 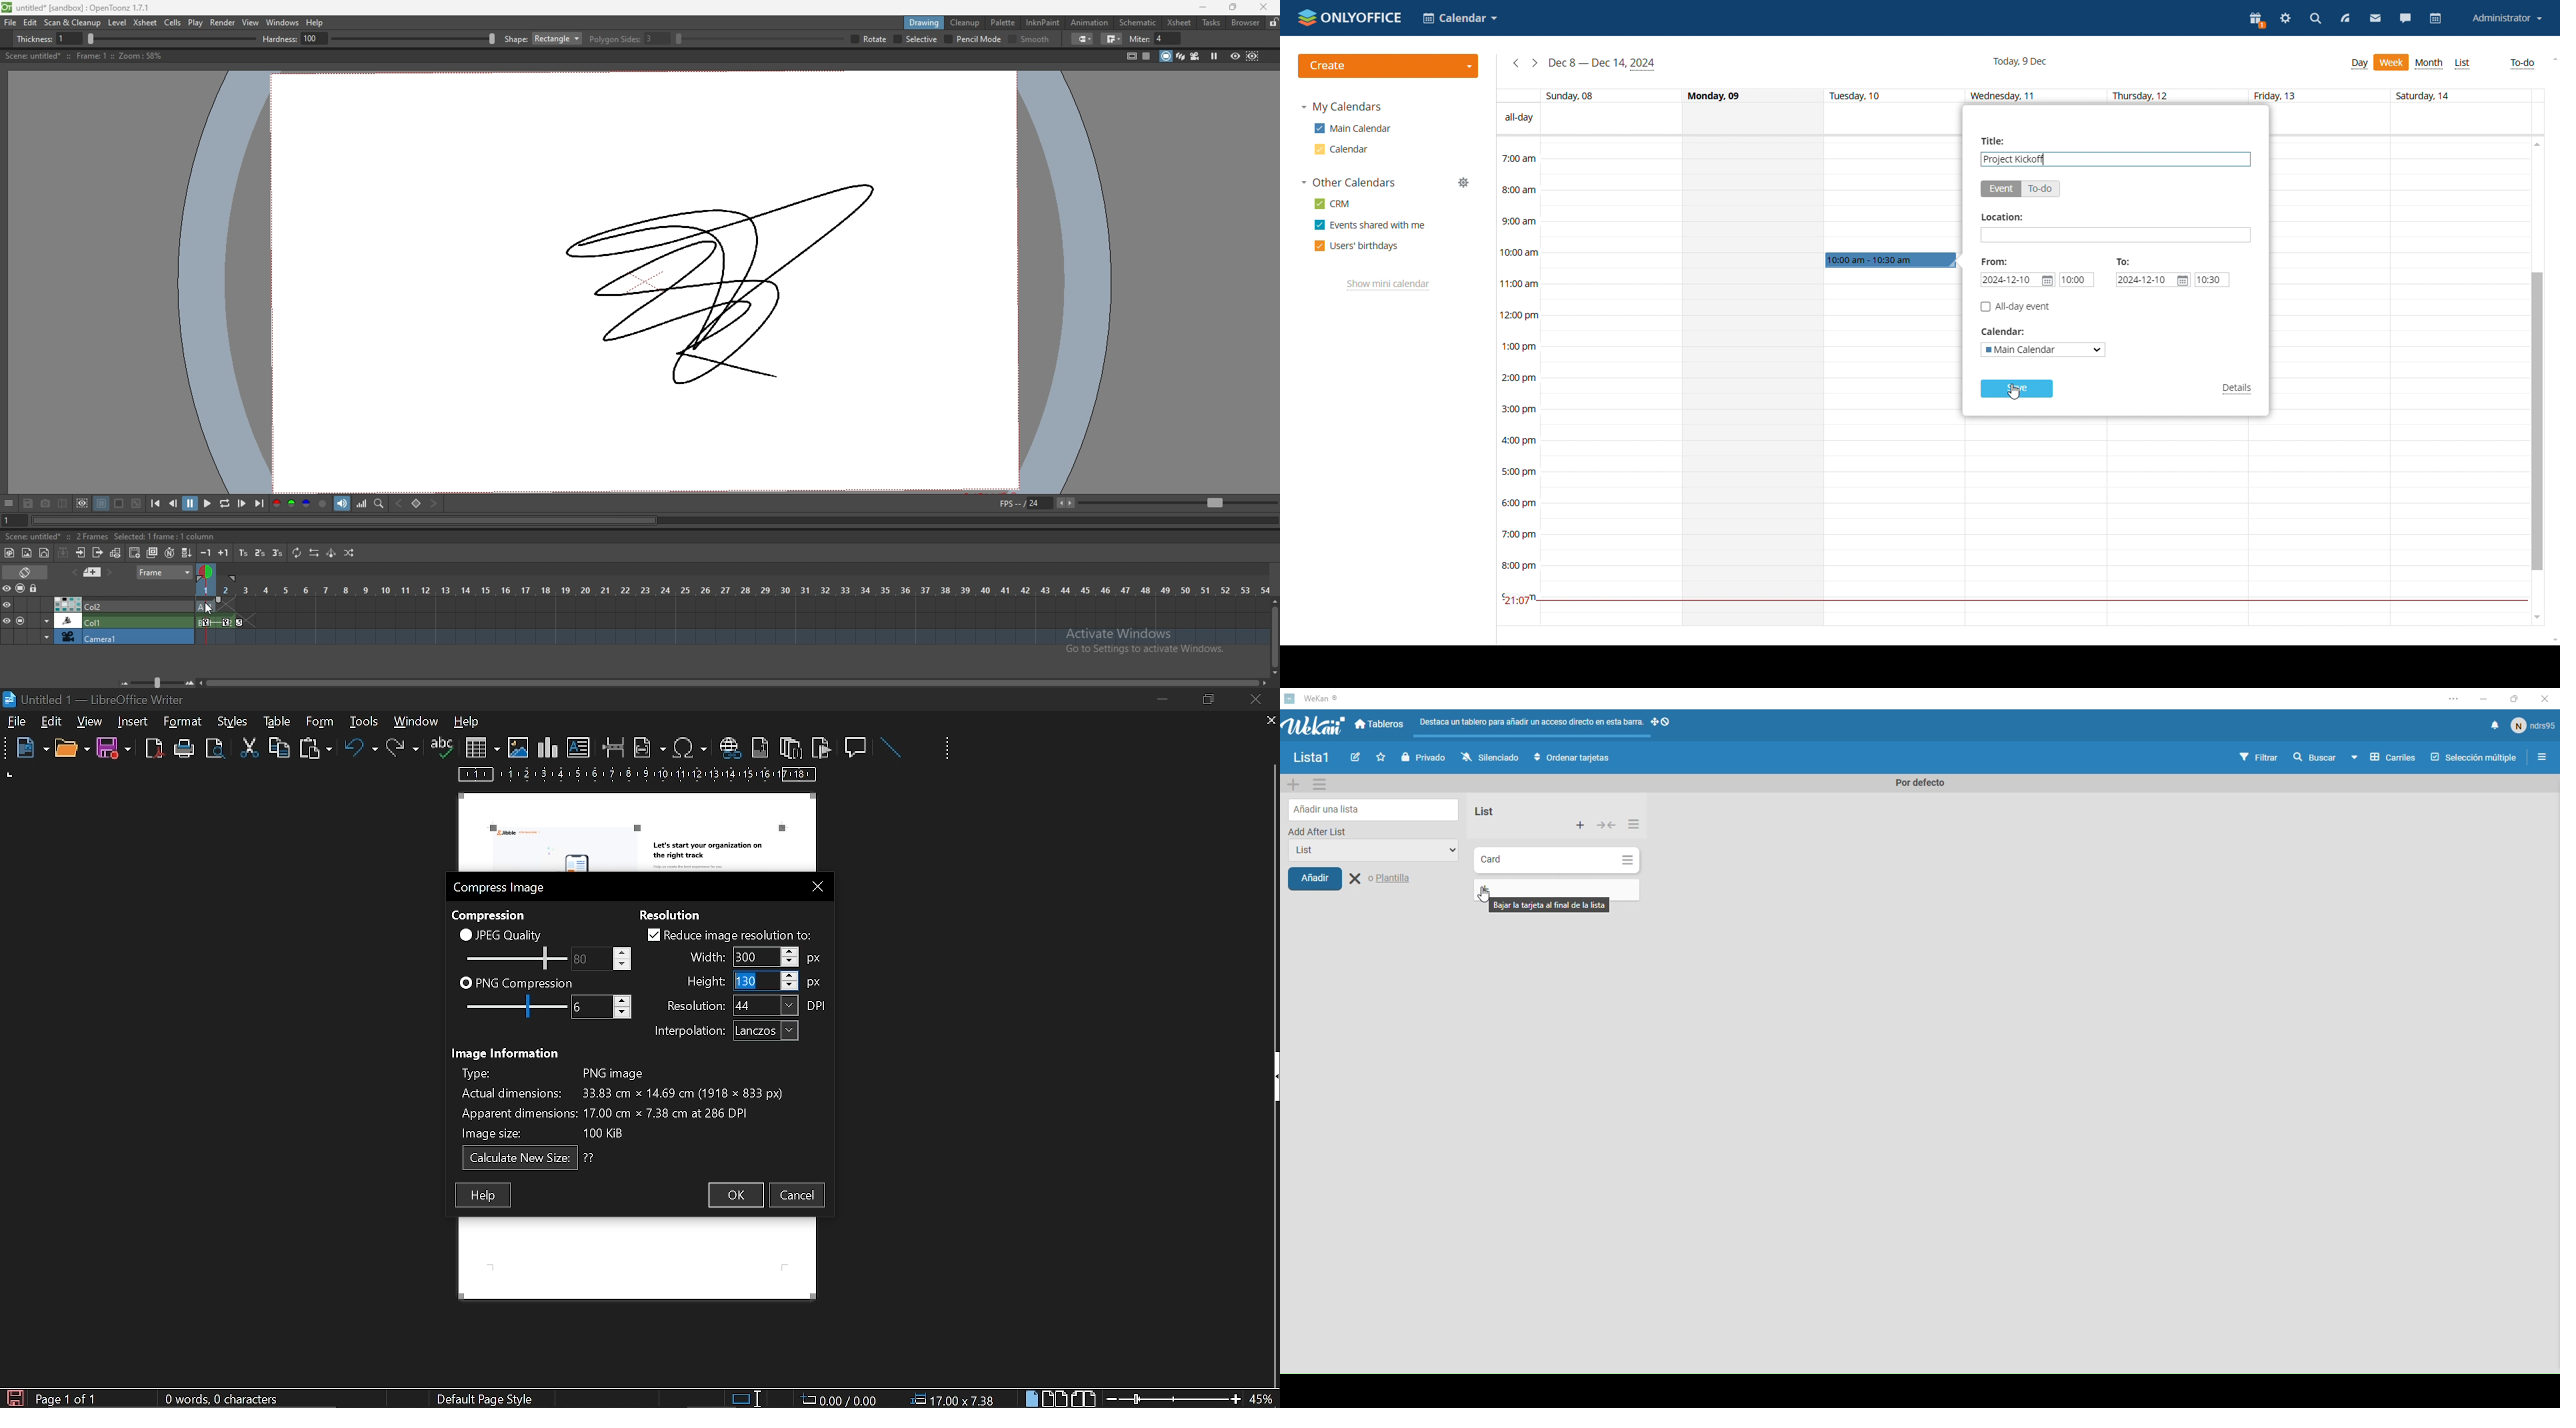 I want to click on Menu, so click(x=2543, y=759).